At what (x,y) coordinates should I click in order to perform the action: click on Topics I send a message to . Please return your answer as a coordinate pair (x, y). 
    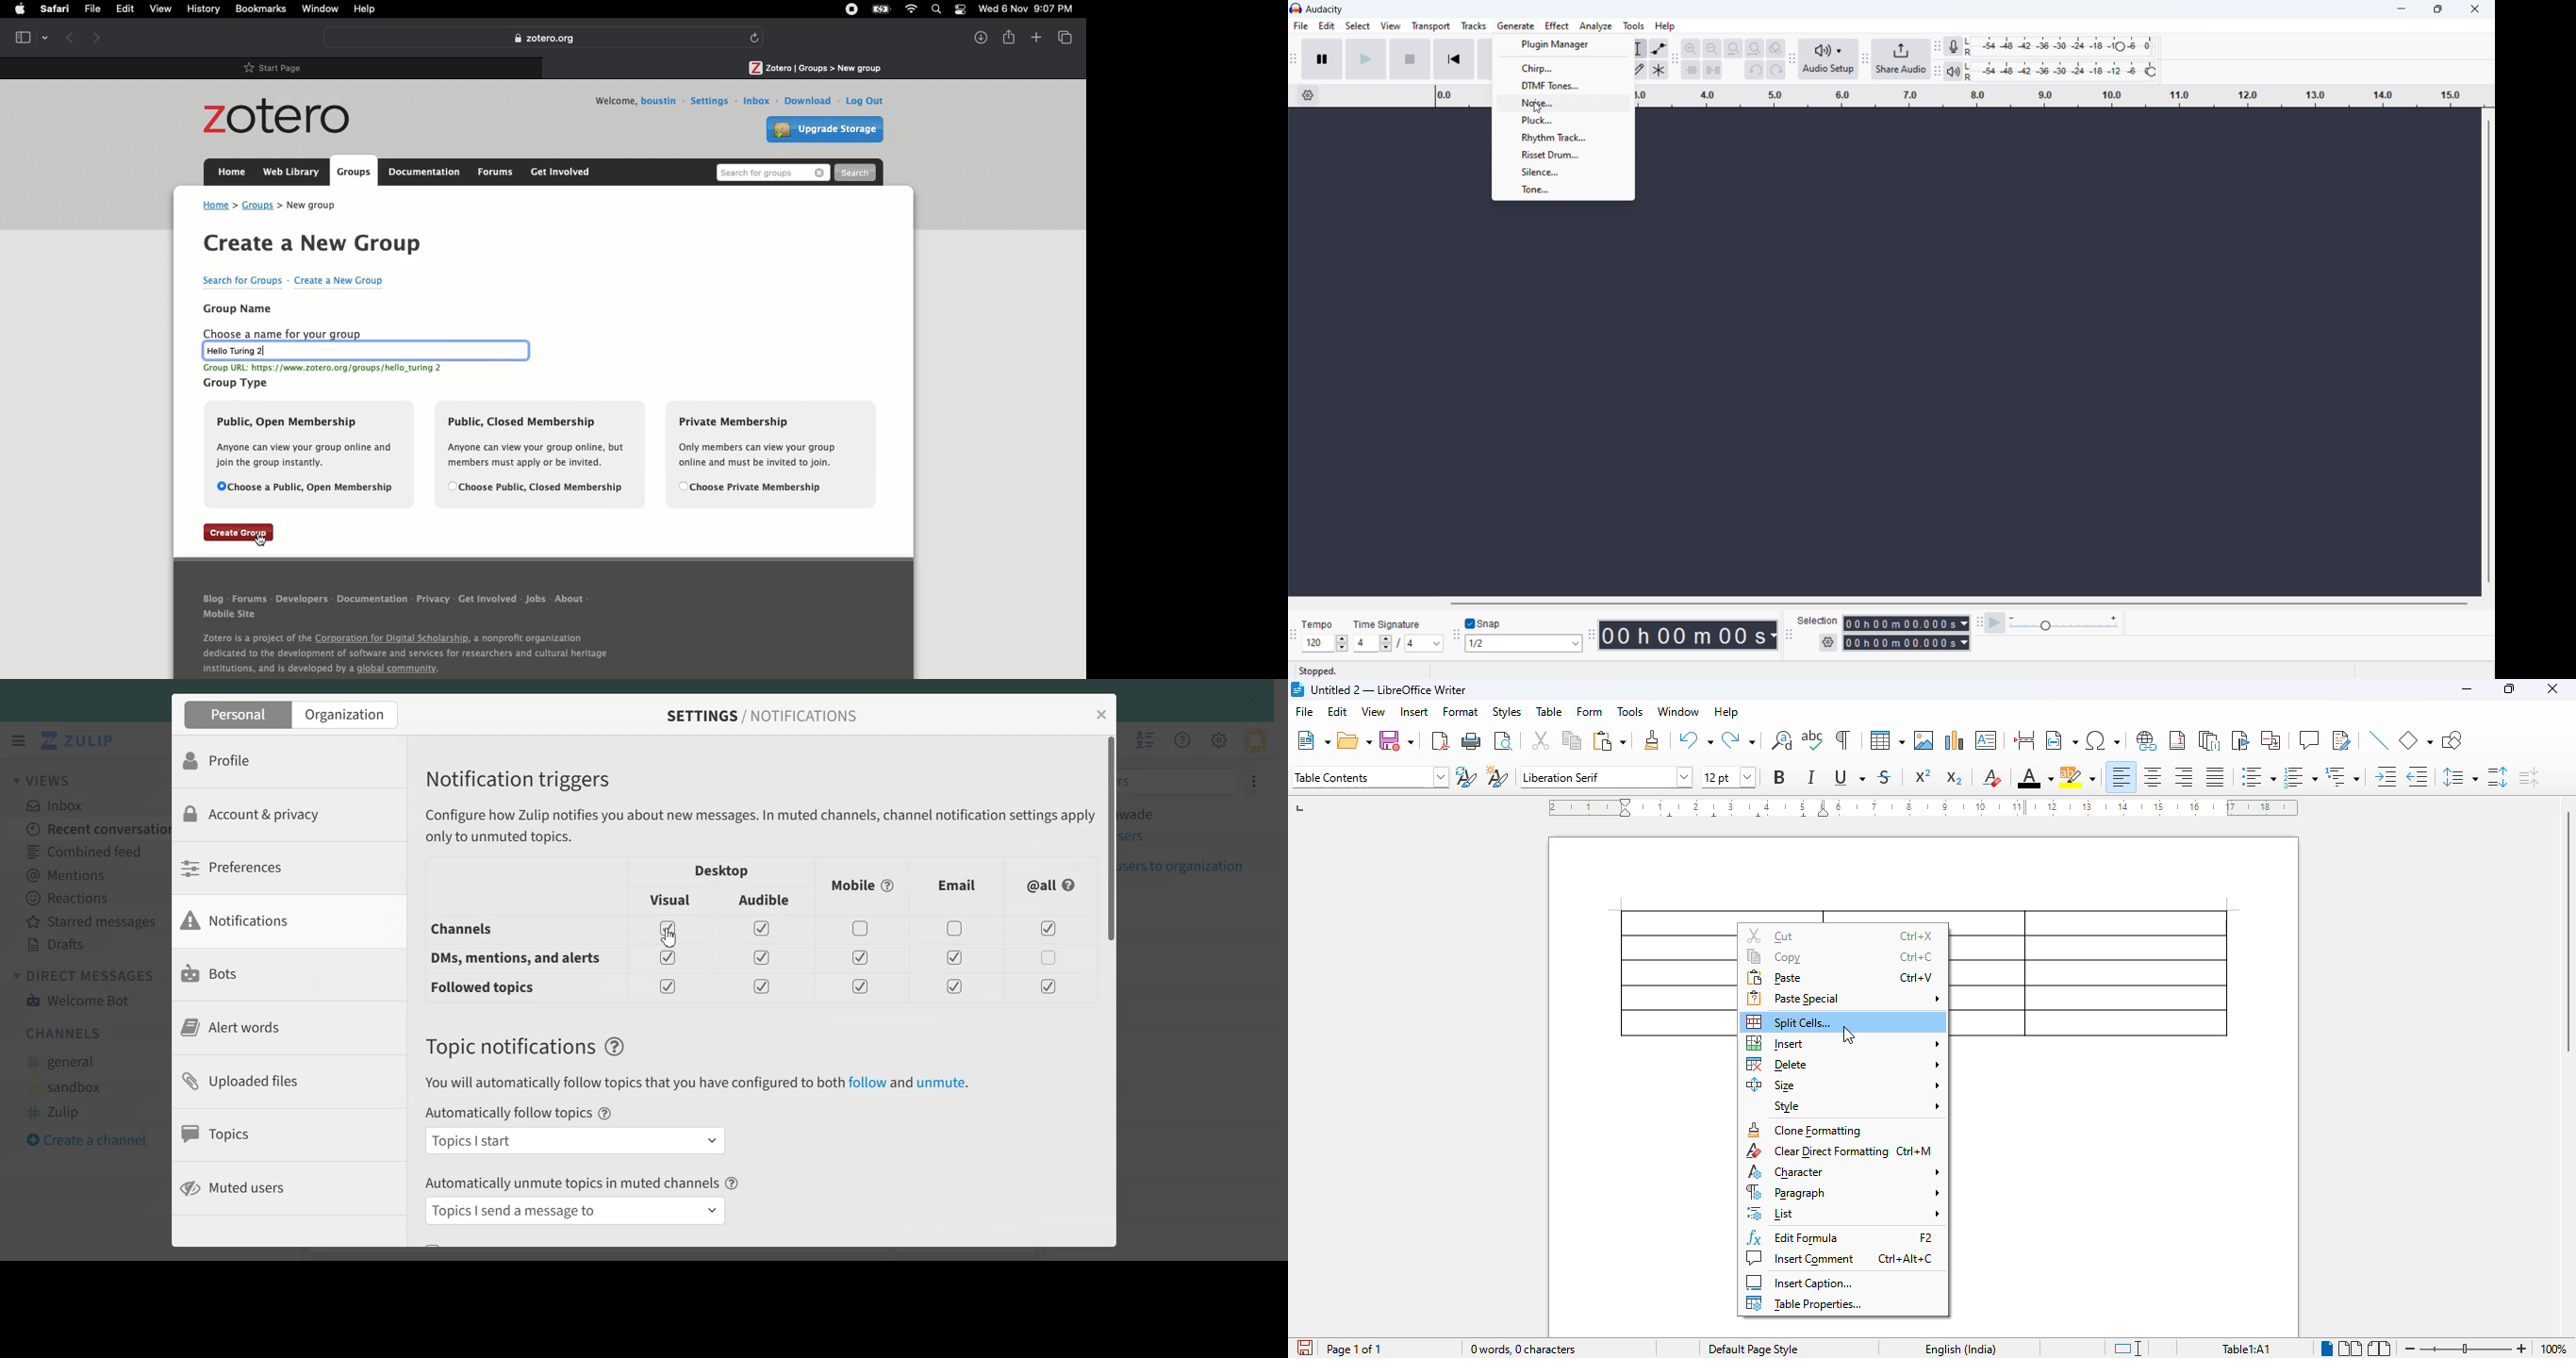
    Looking at the image, I should click on (578, 1211).